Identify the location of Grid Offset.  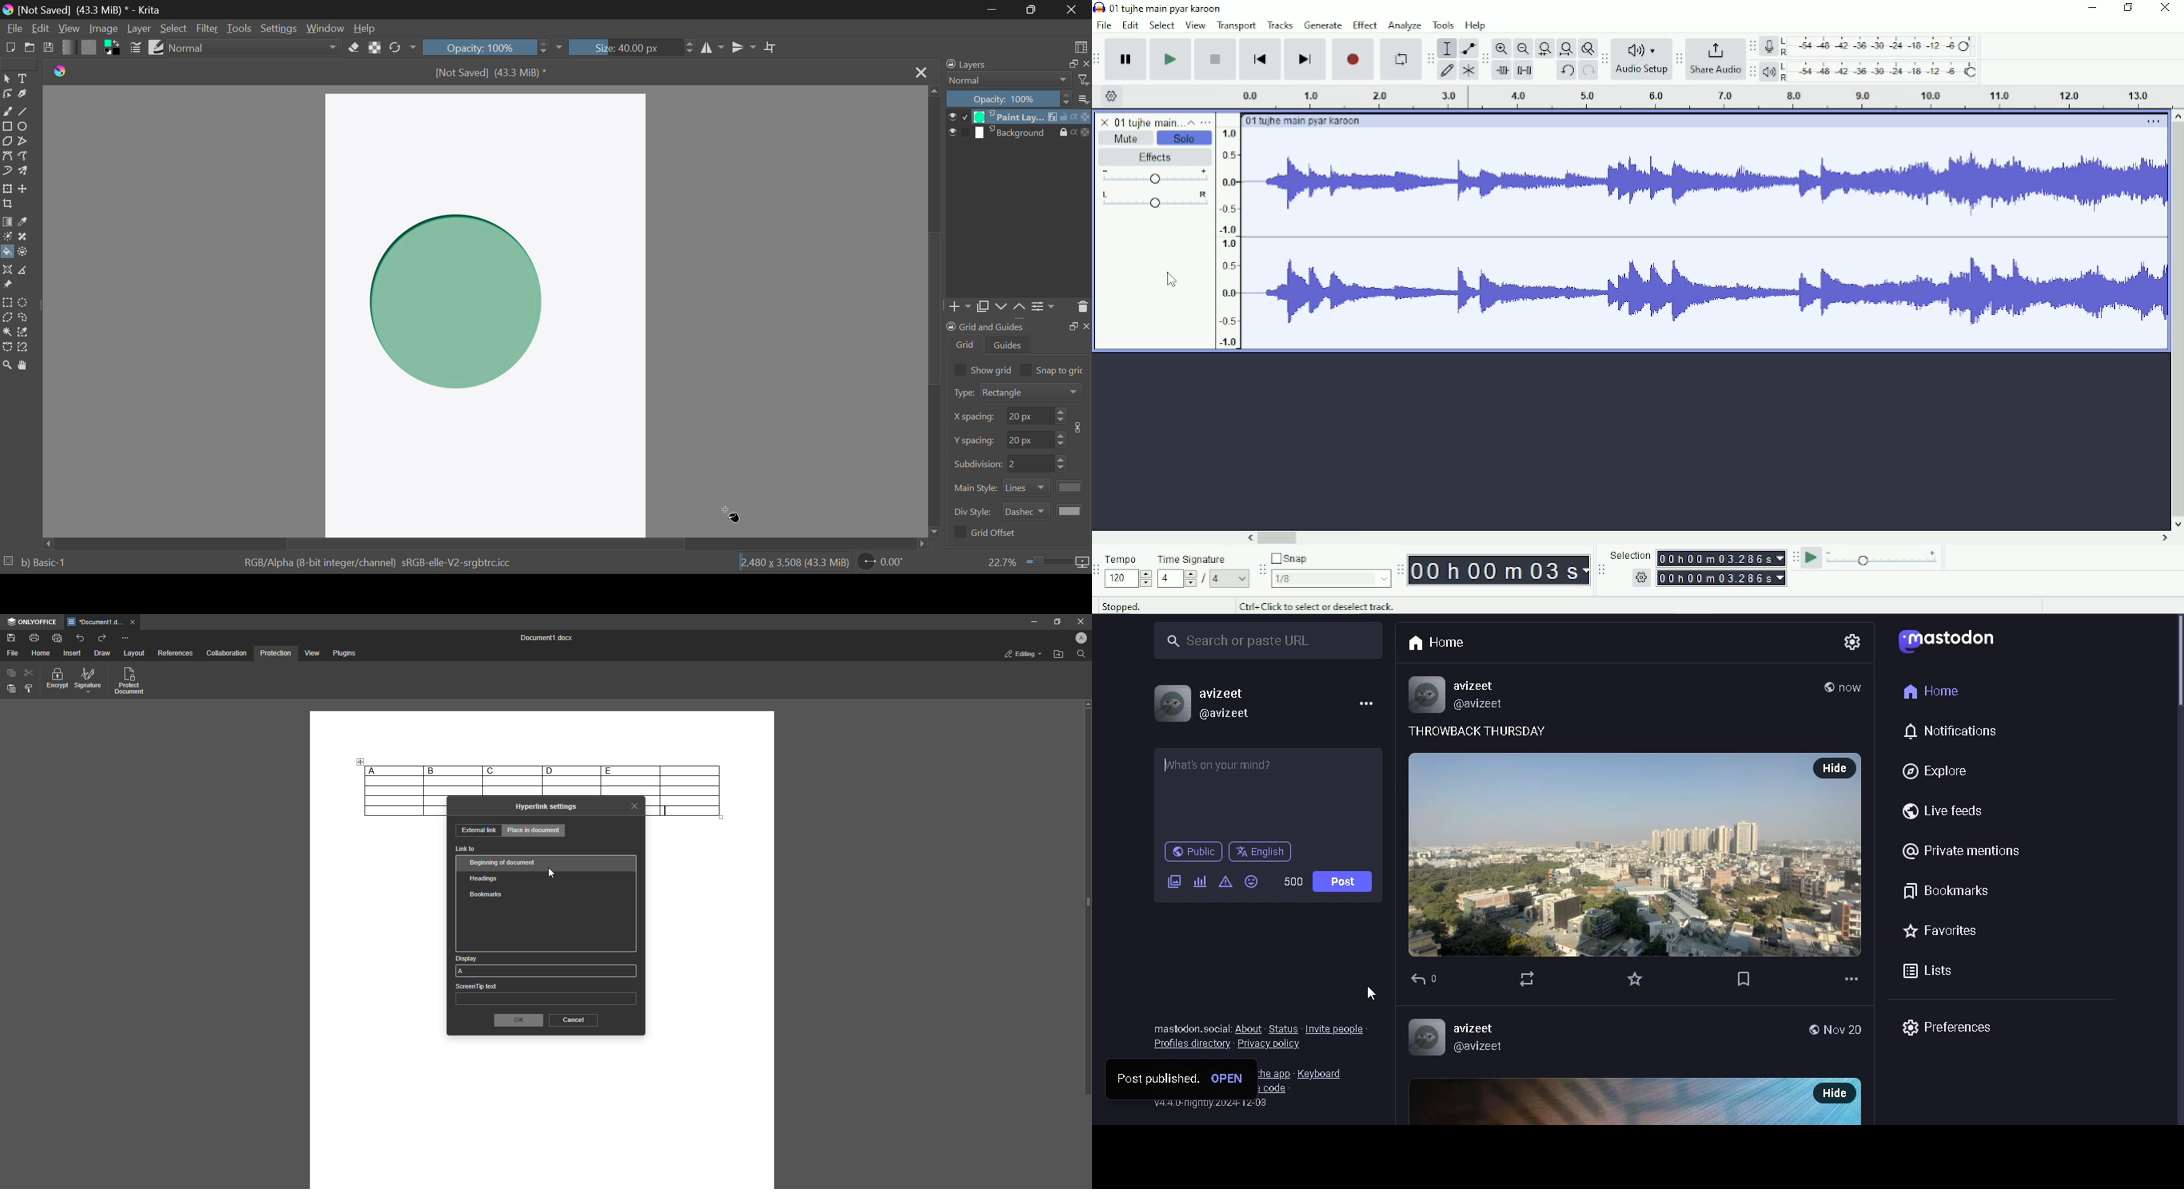
(987, 534).